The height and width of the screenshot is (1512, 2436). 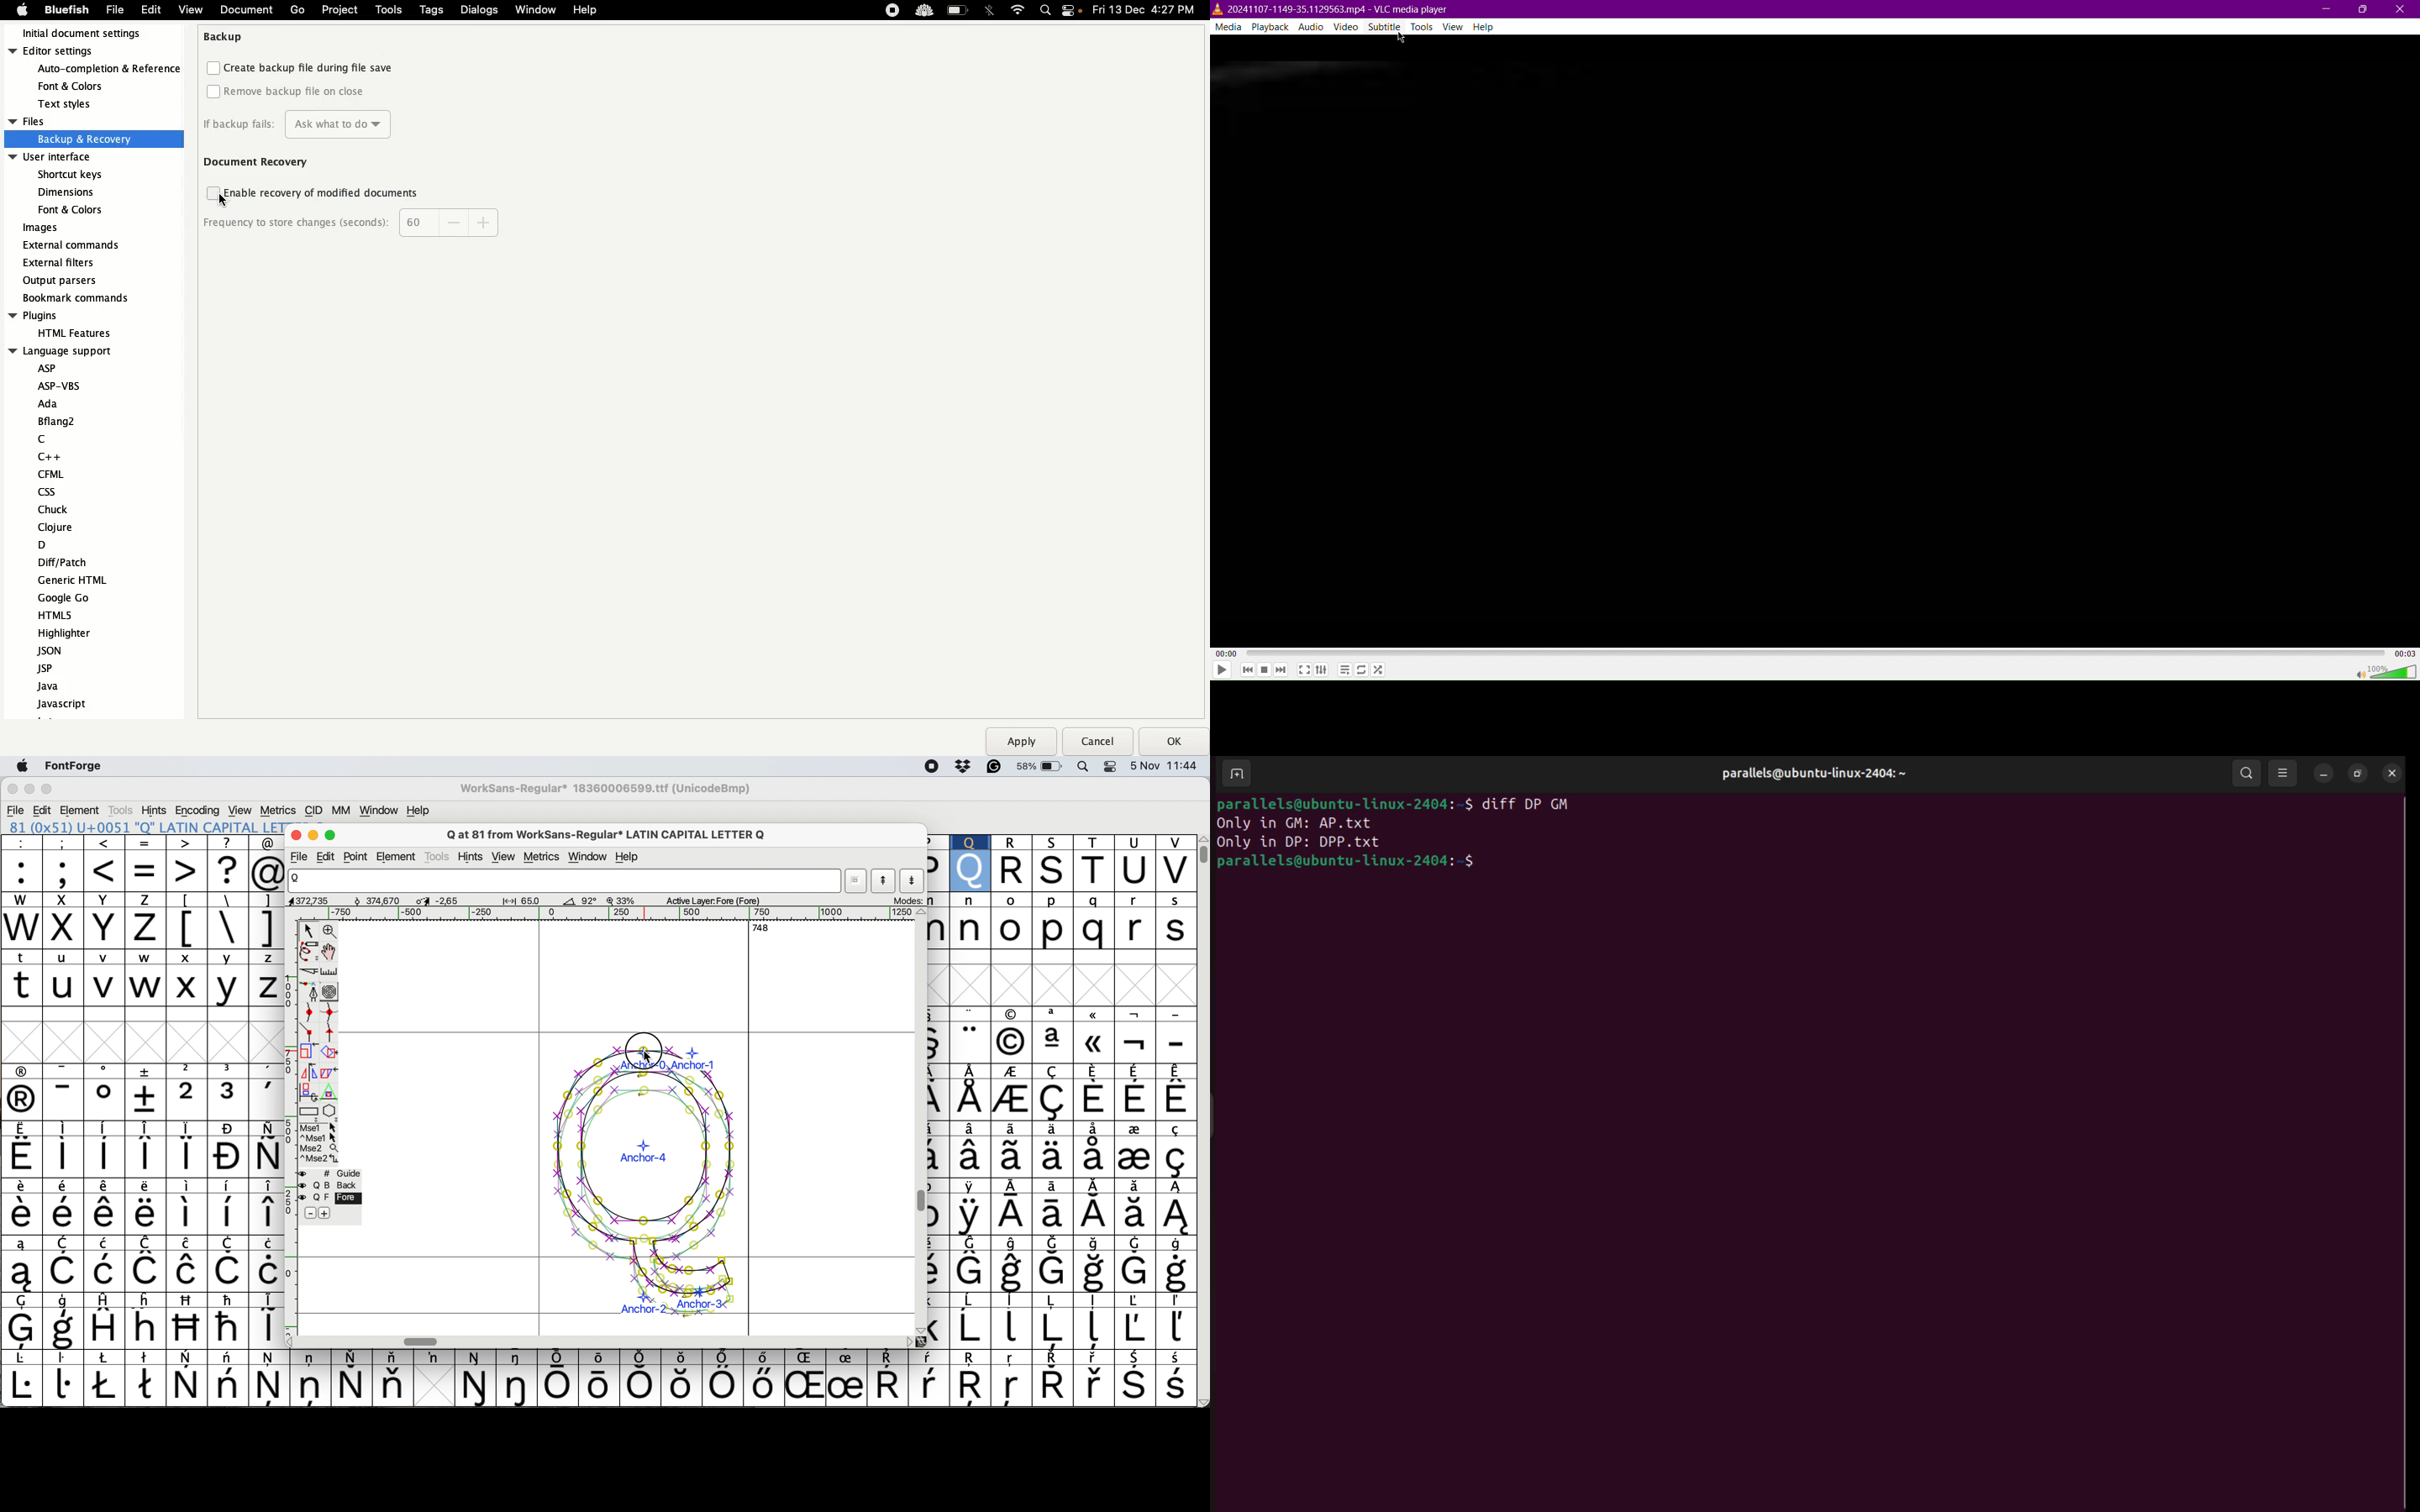 I want to click on Video, so click(x=1348, y=26).